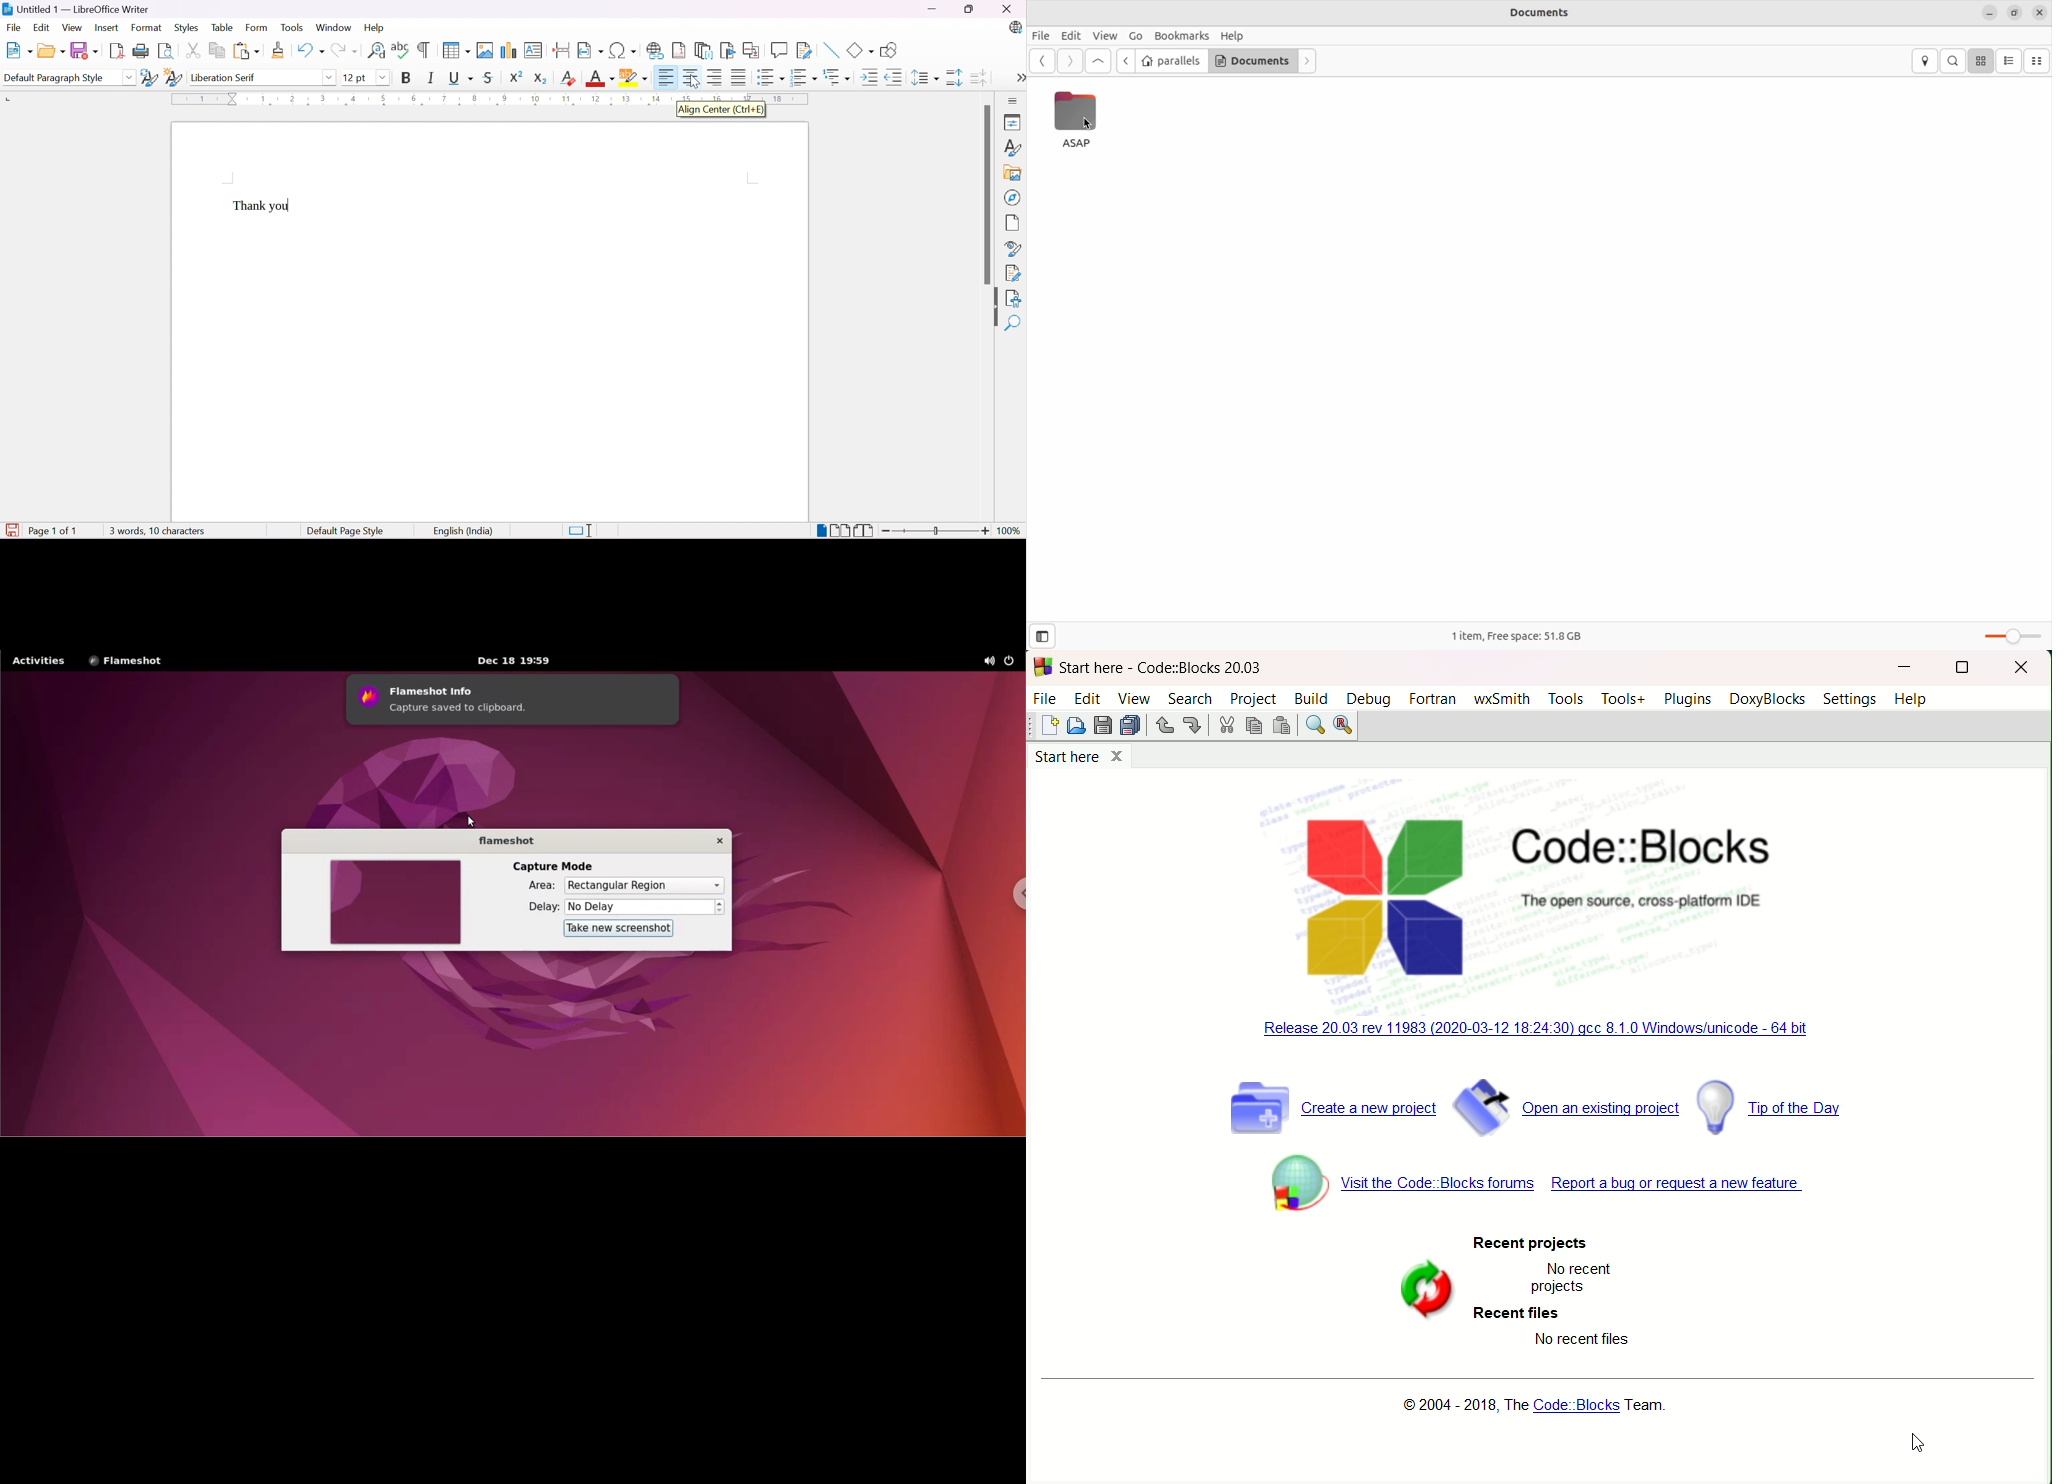  Describe the element at coordinates (1015, 101) in the screenshot. I see `Sidebar Settings` at that location.